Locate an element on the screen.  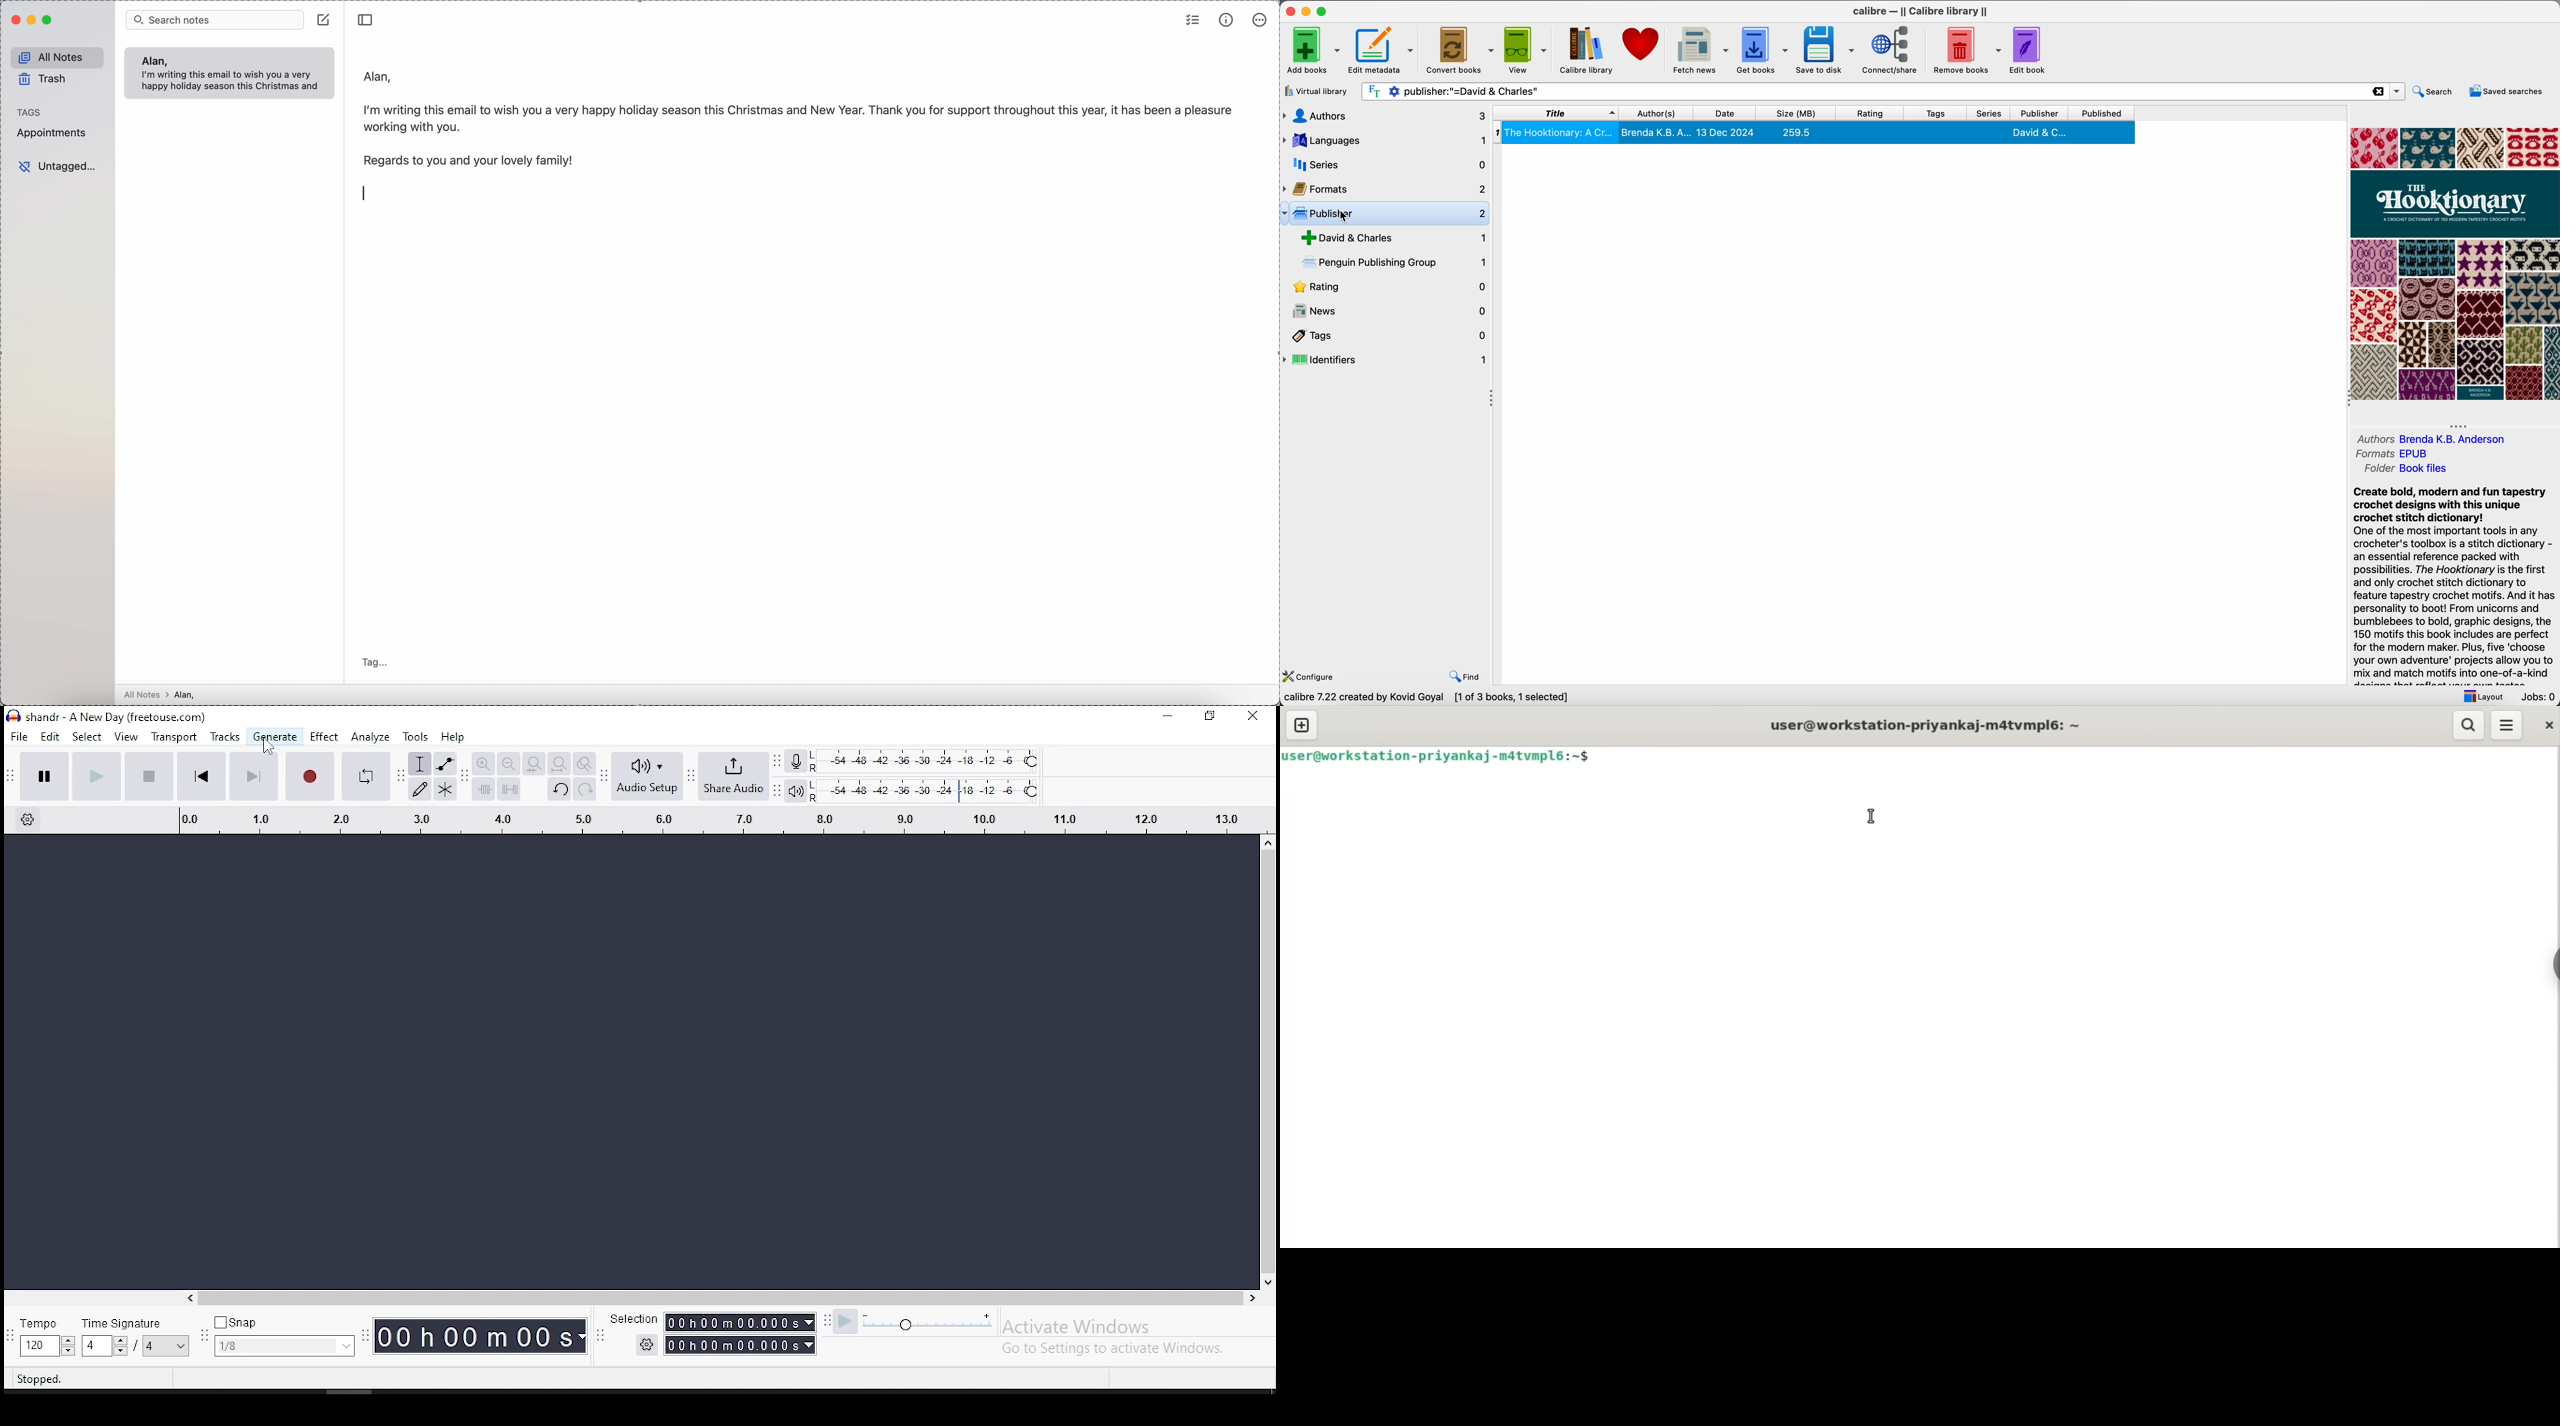
minimize is located at coordinates (1167, 717).